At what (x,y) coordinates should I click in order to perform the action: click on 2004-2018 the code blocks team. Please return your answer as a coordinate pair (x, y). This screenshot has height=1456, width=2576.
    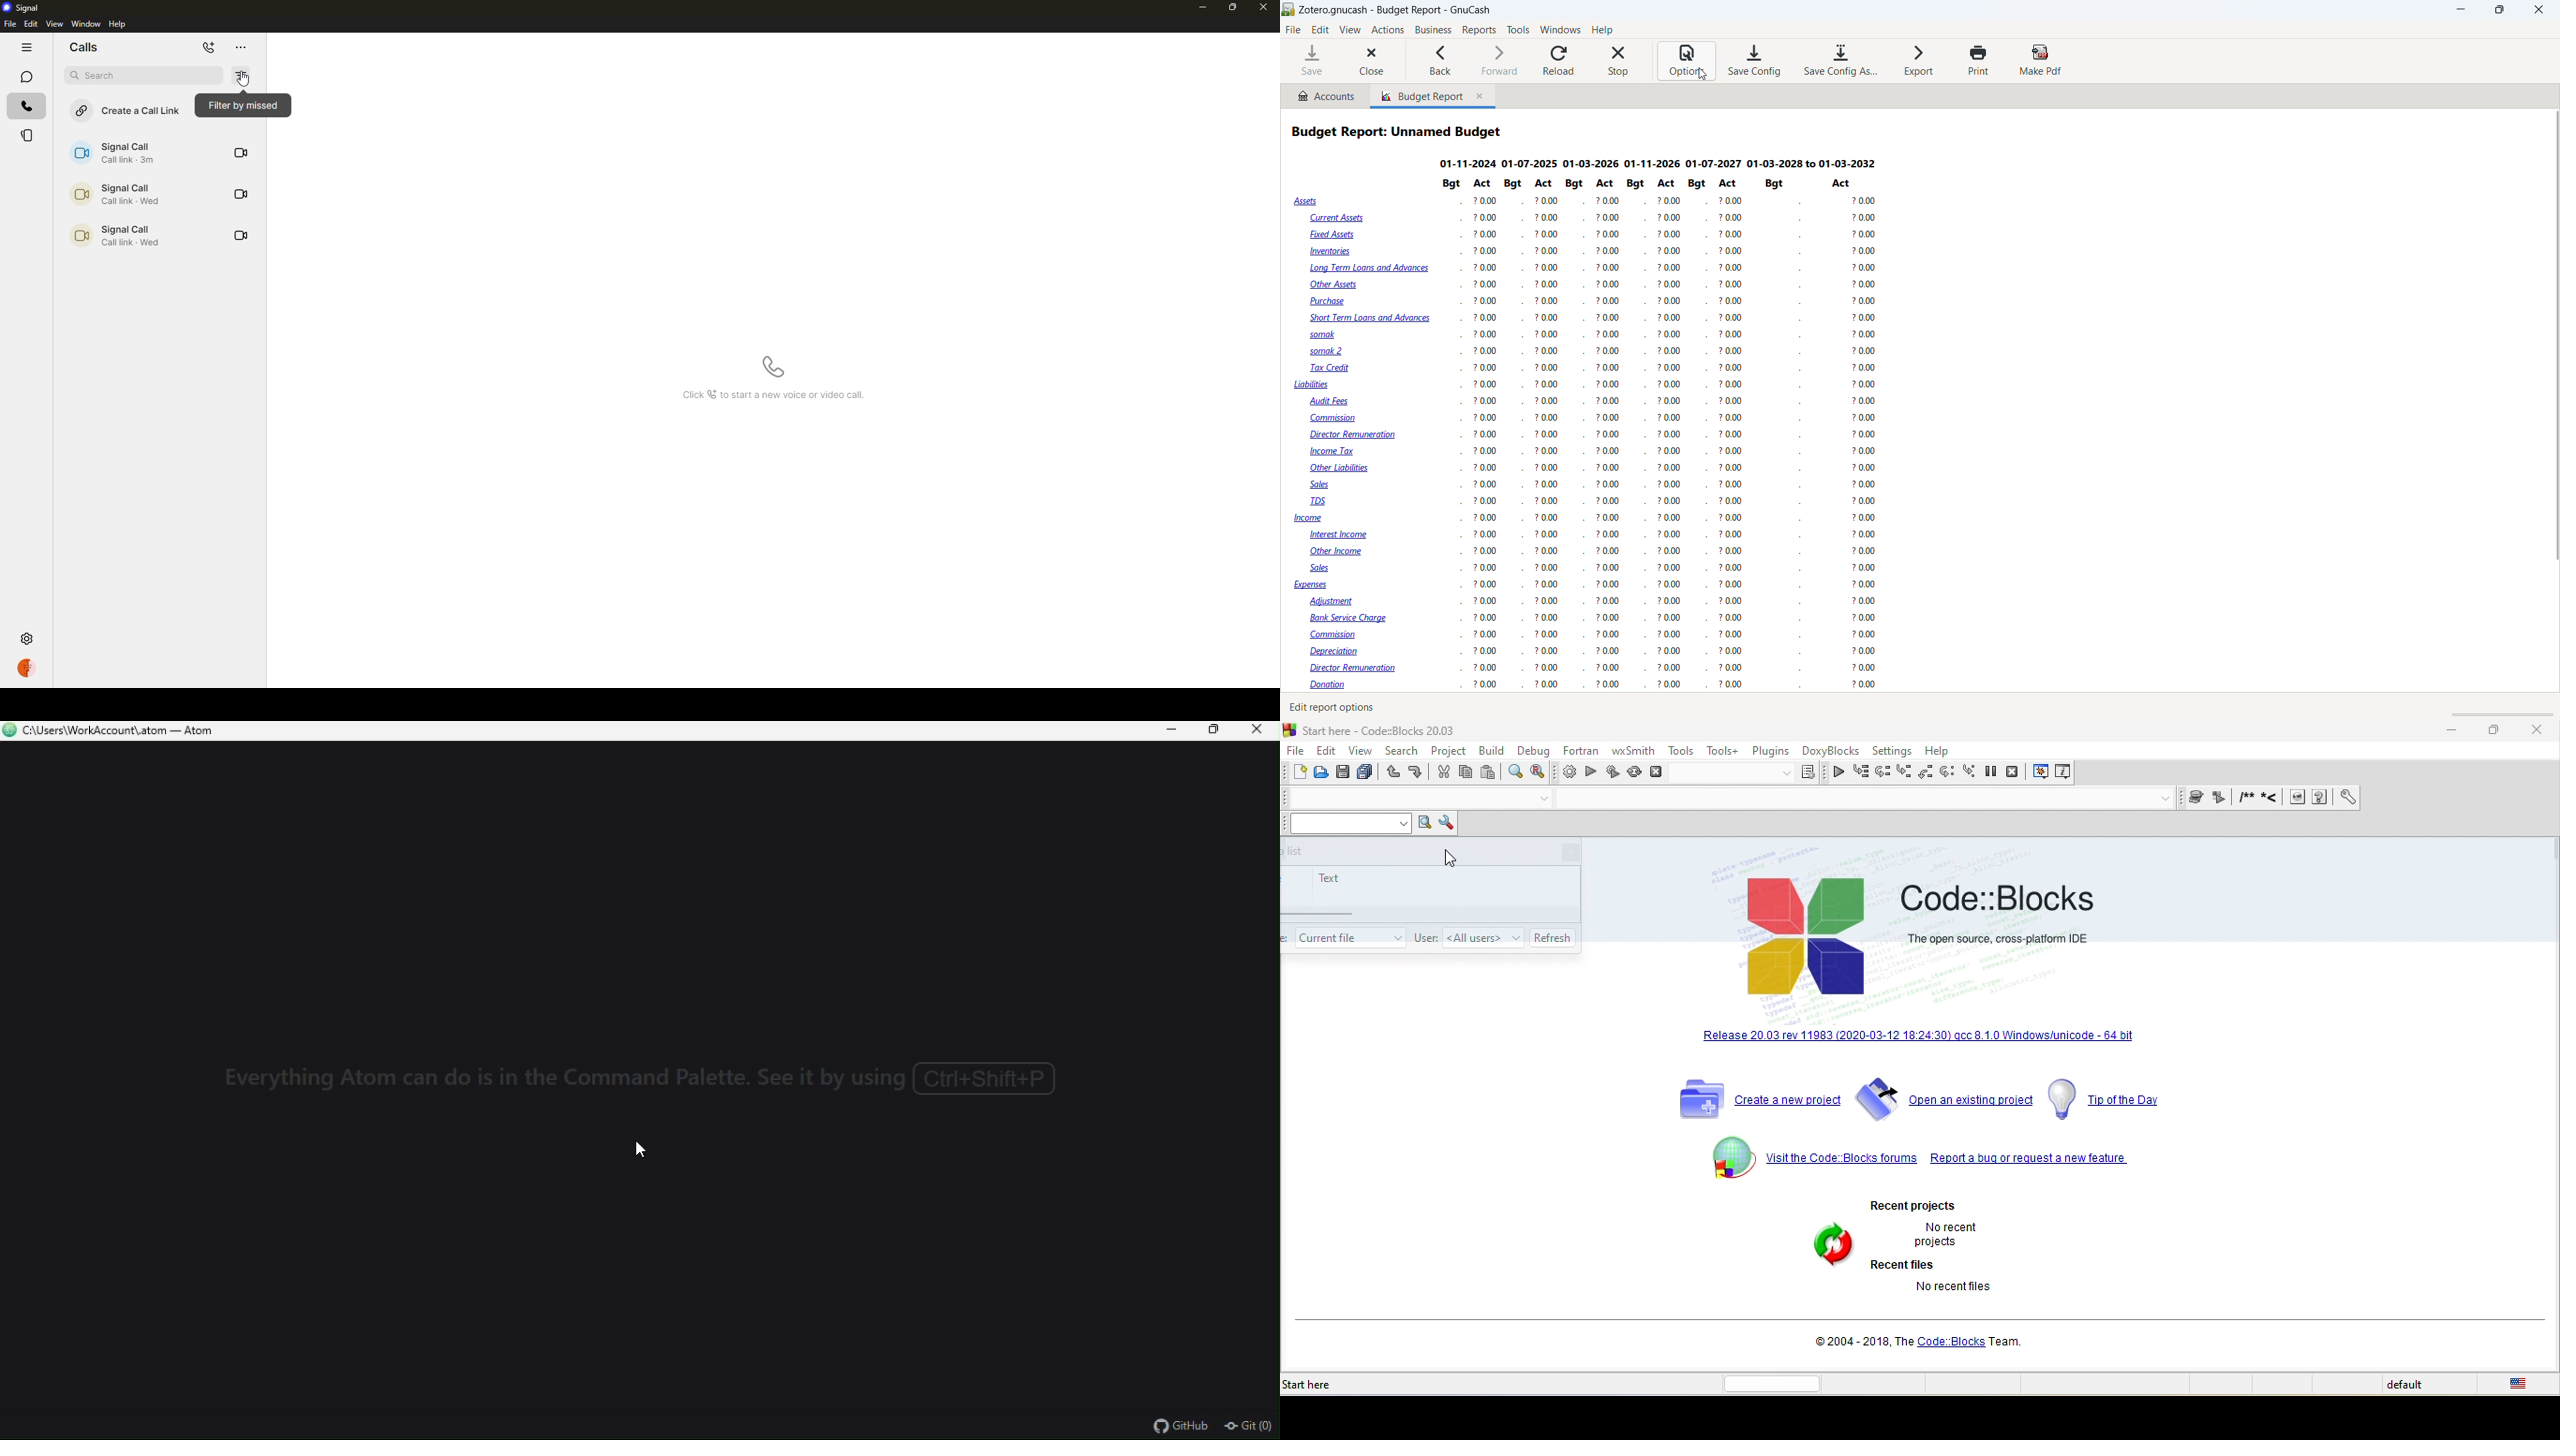
    Looking at the image, I should click on (1923, 1341).